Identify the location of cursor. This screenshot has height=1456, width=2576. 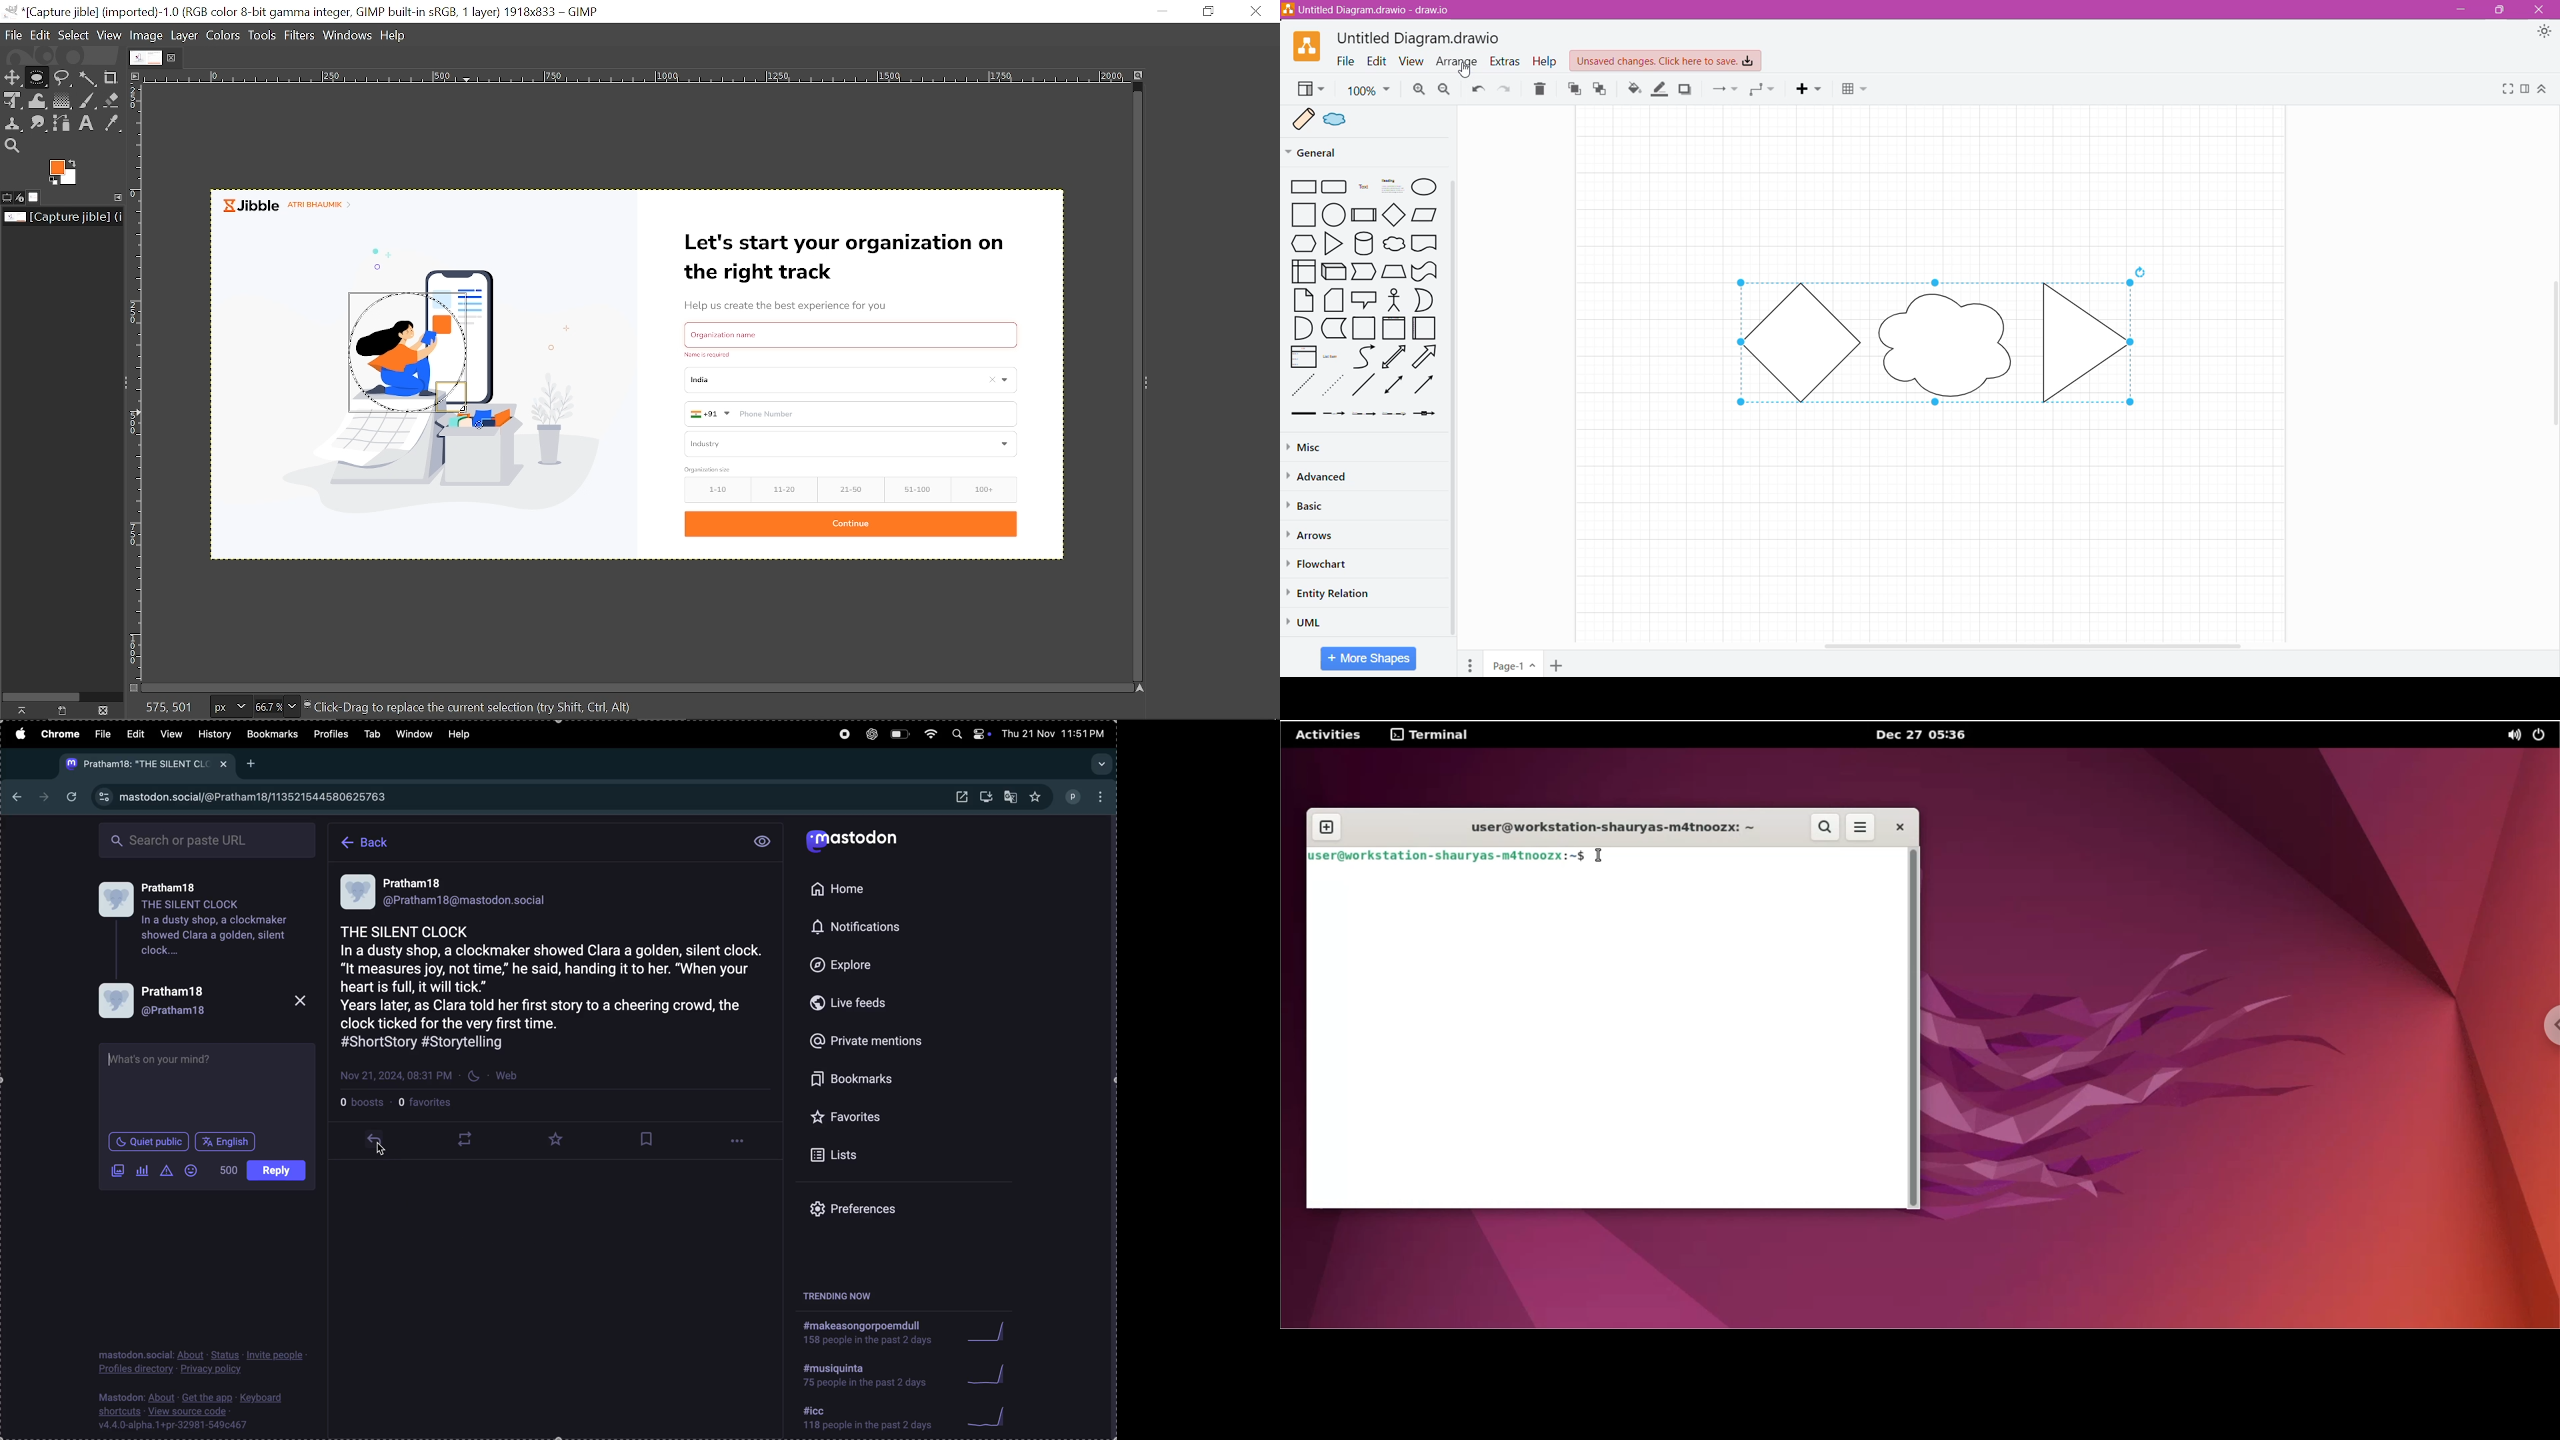
(381, 1150).